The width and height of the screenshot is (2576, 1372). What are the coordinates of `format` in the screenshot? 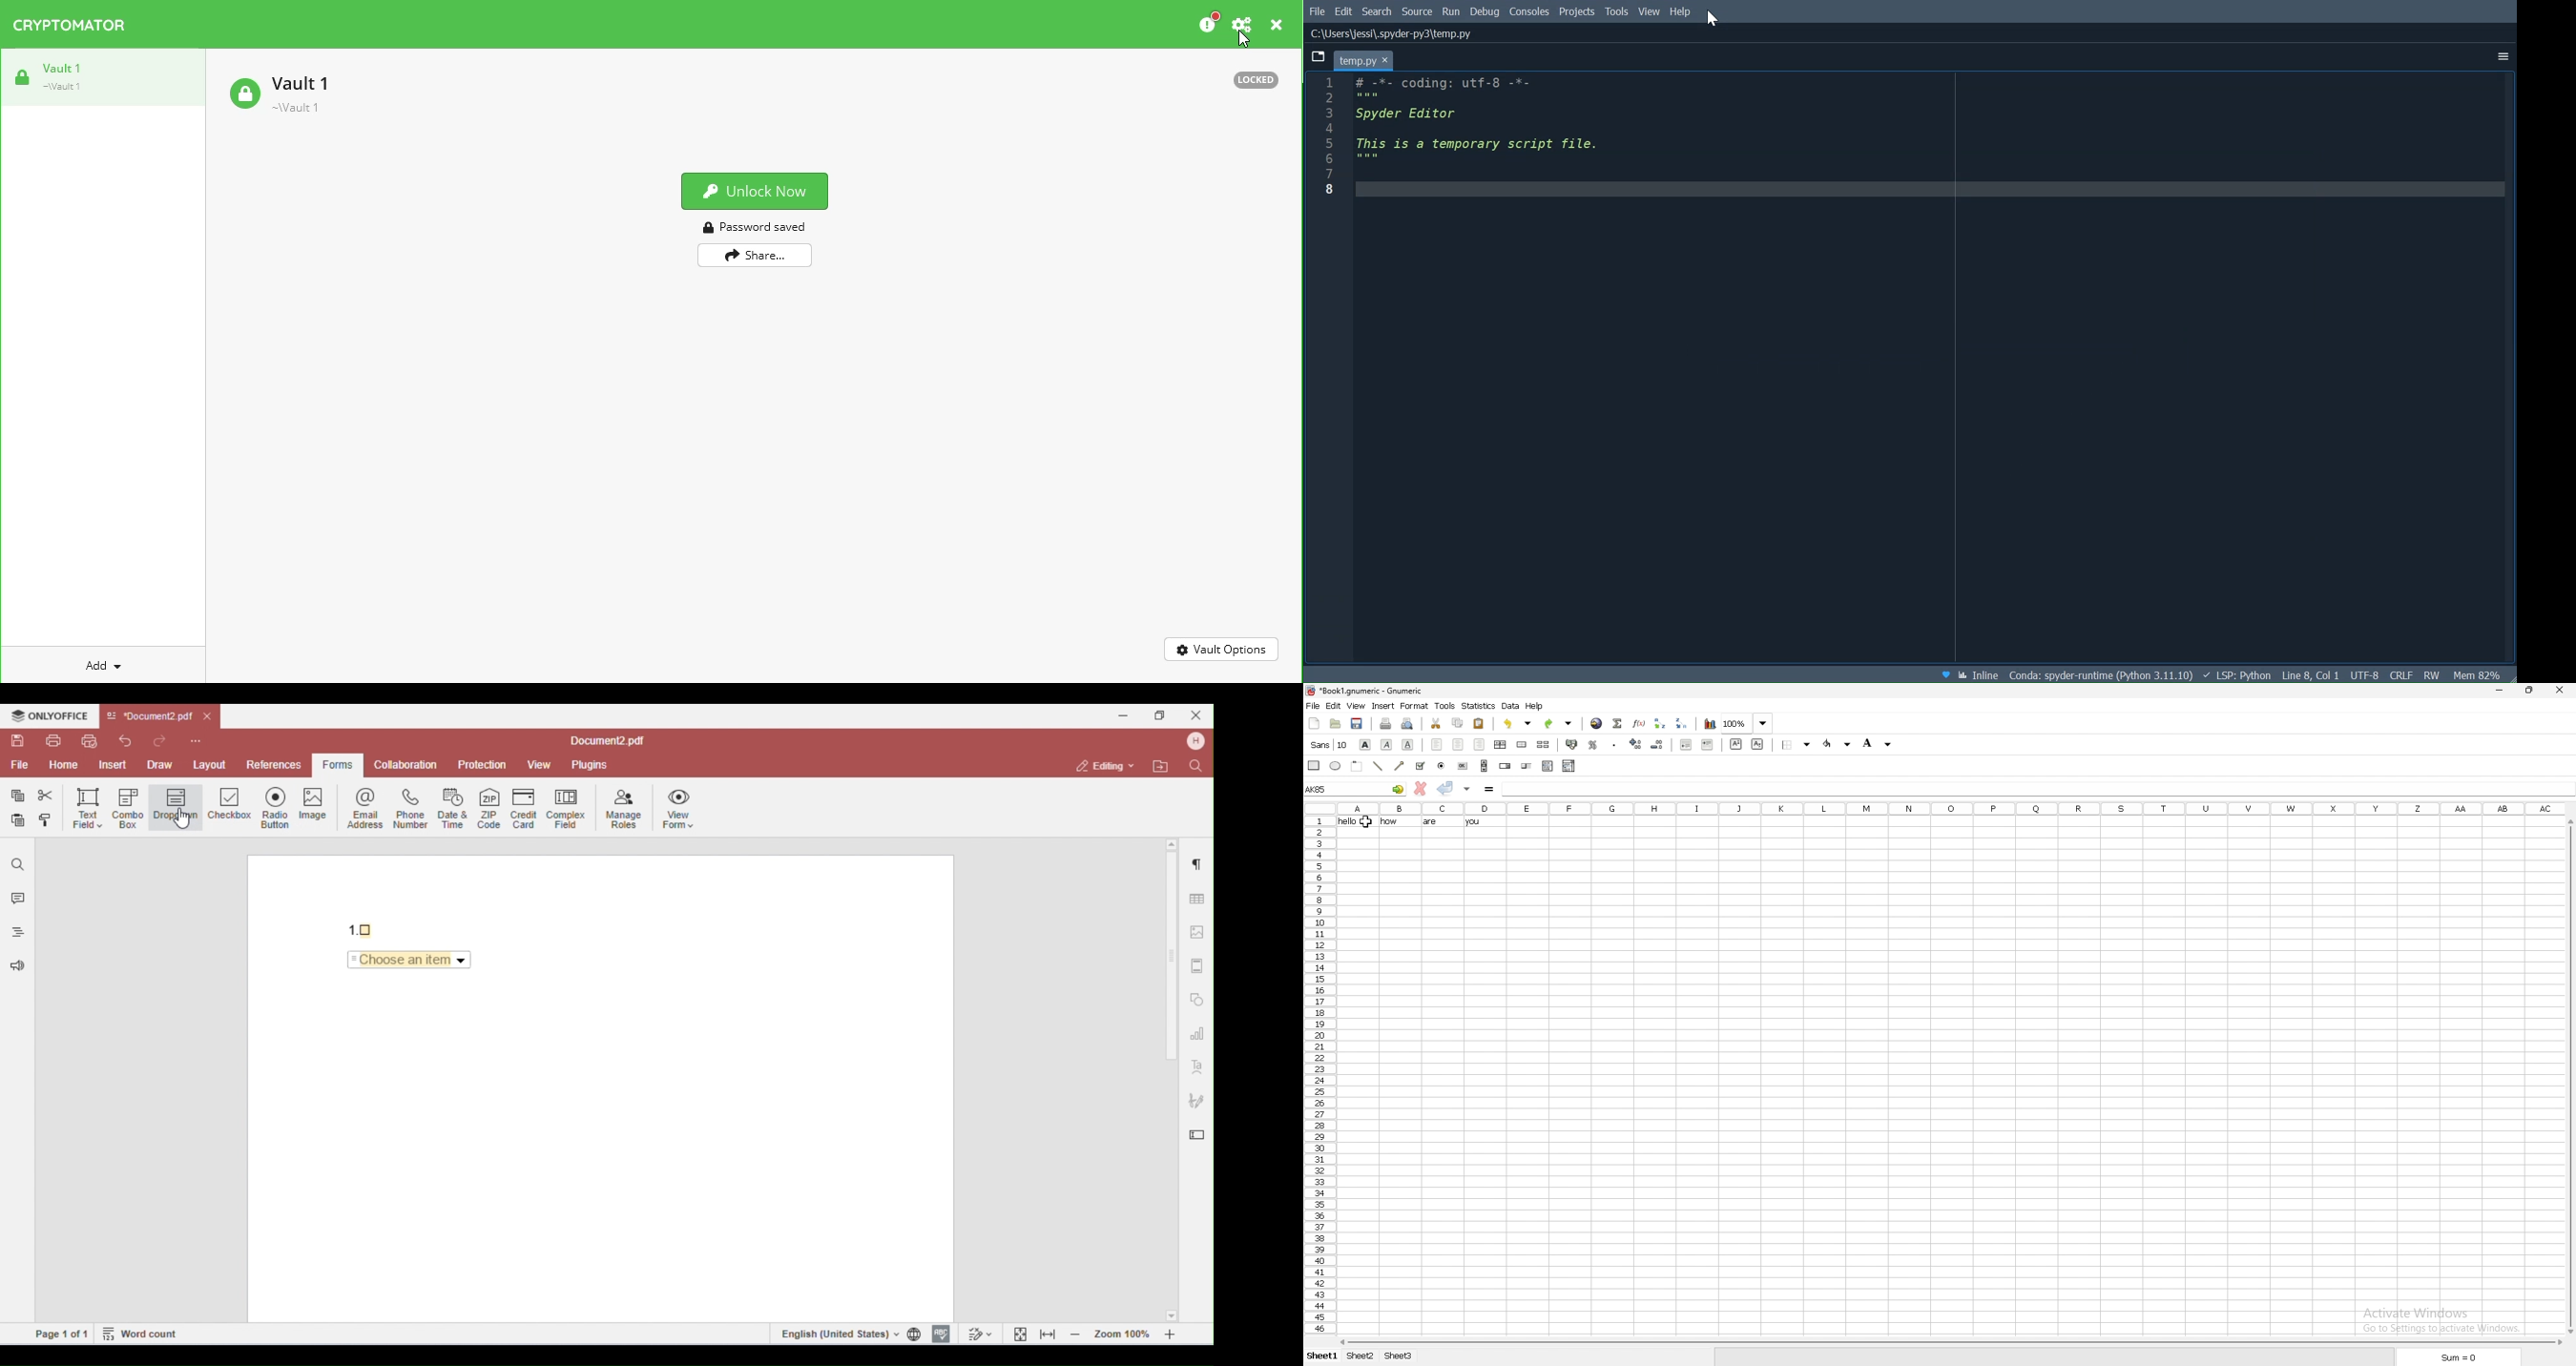 It's located at (1414, 706).